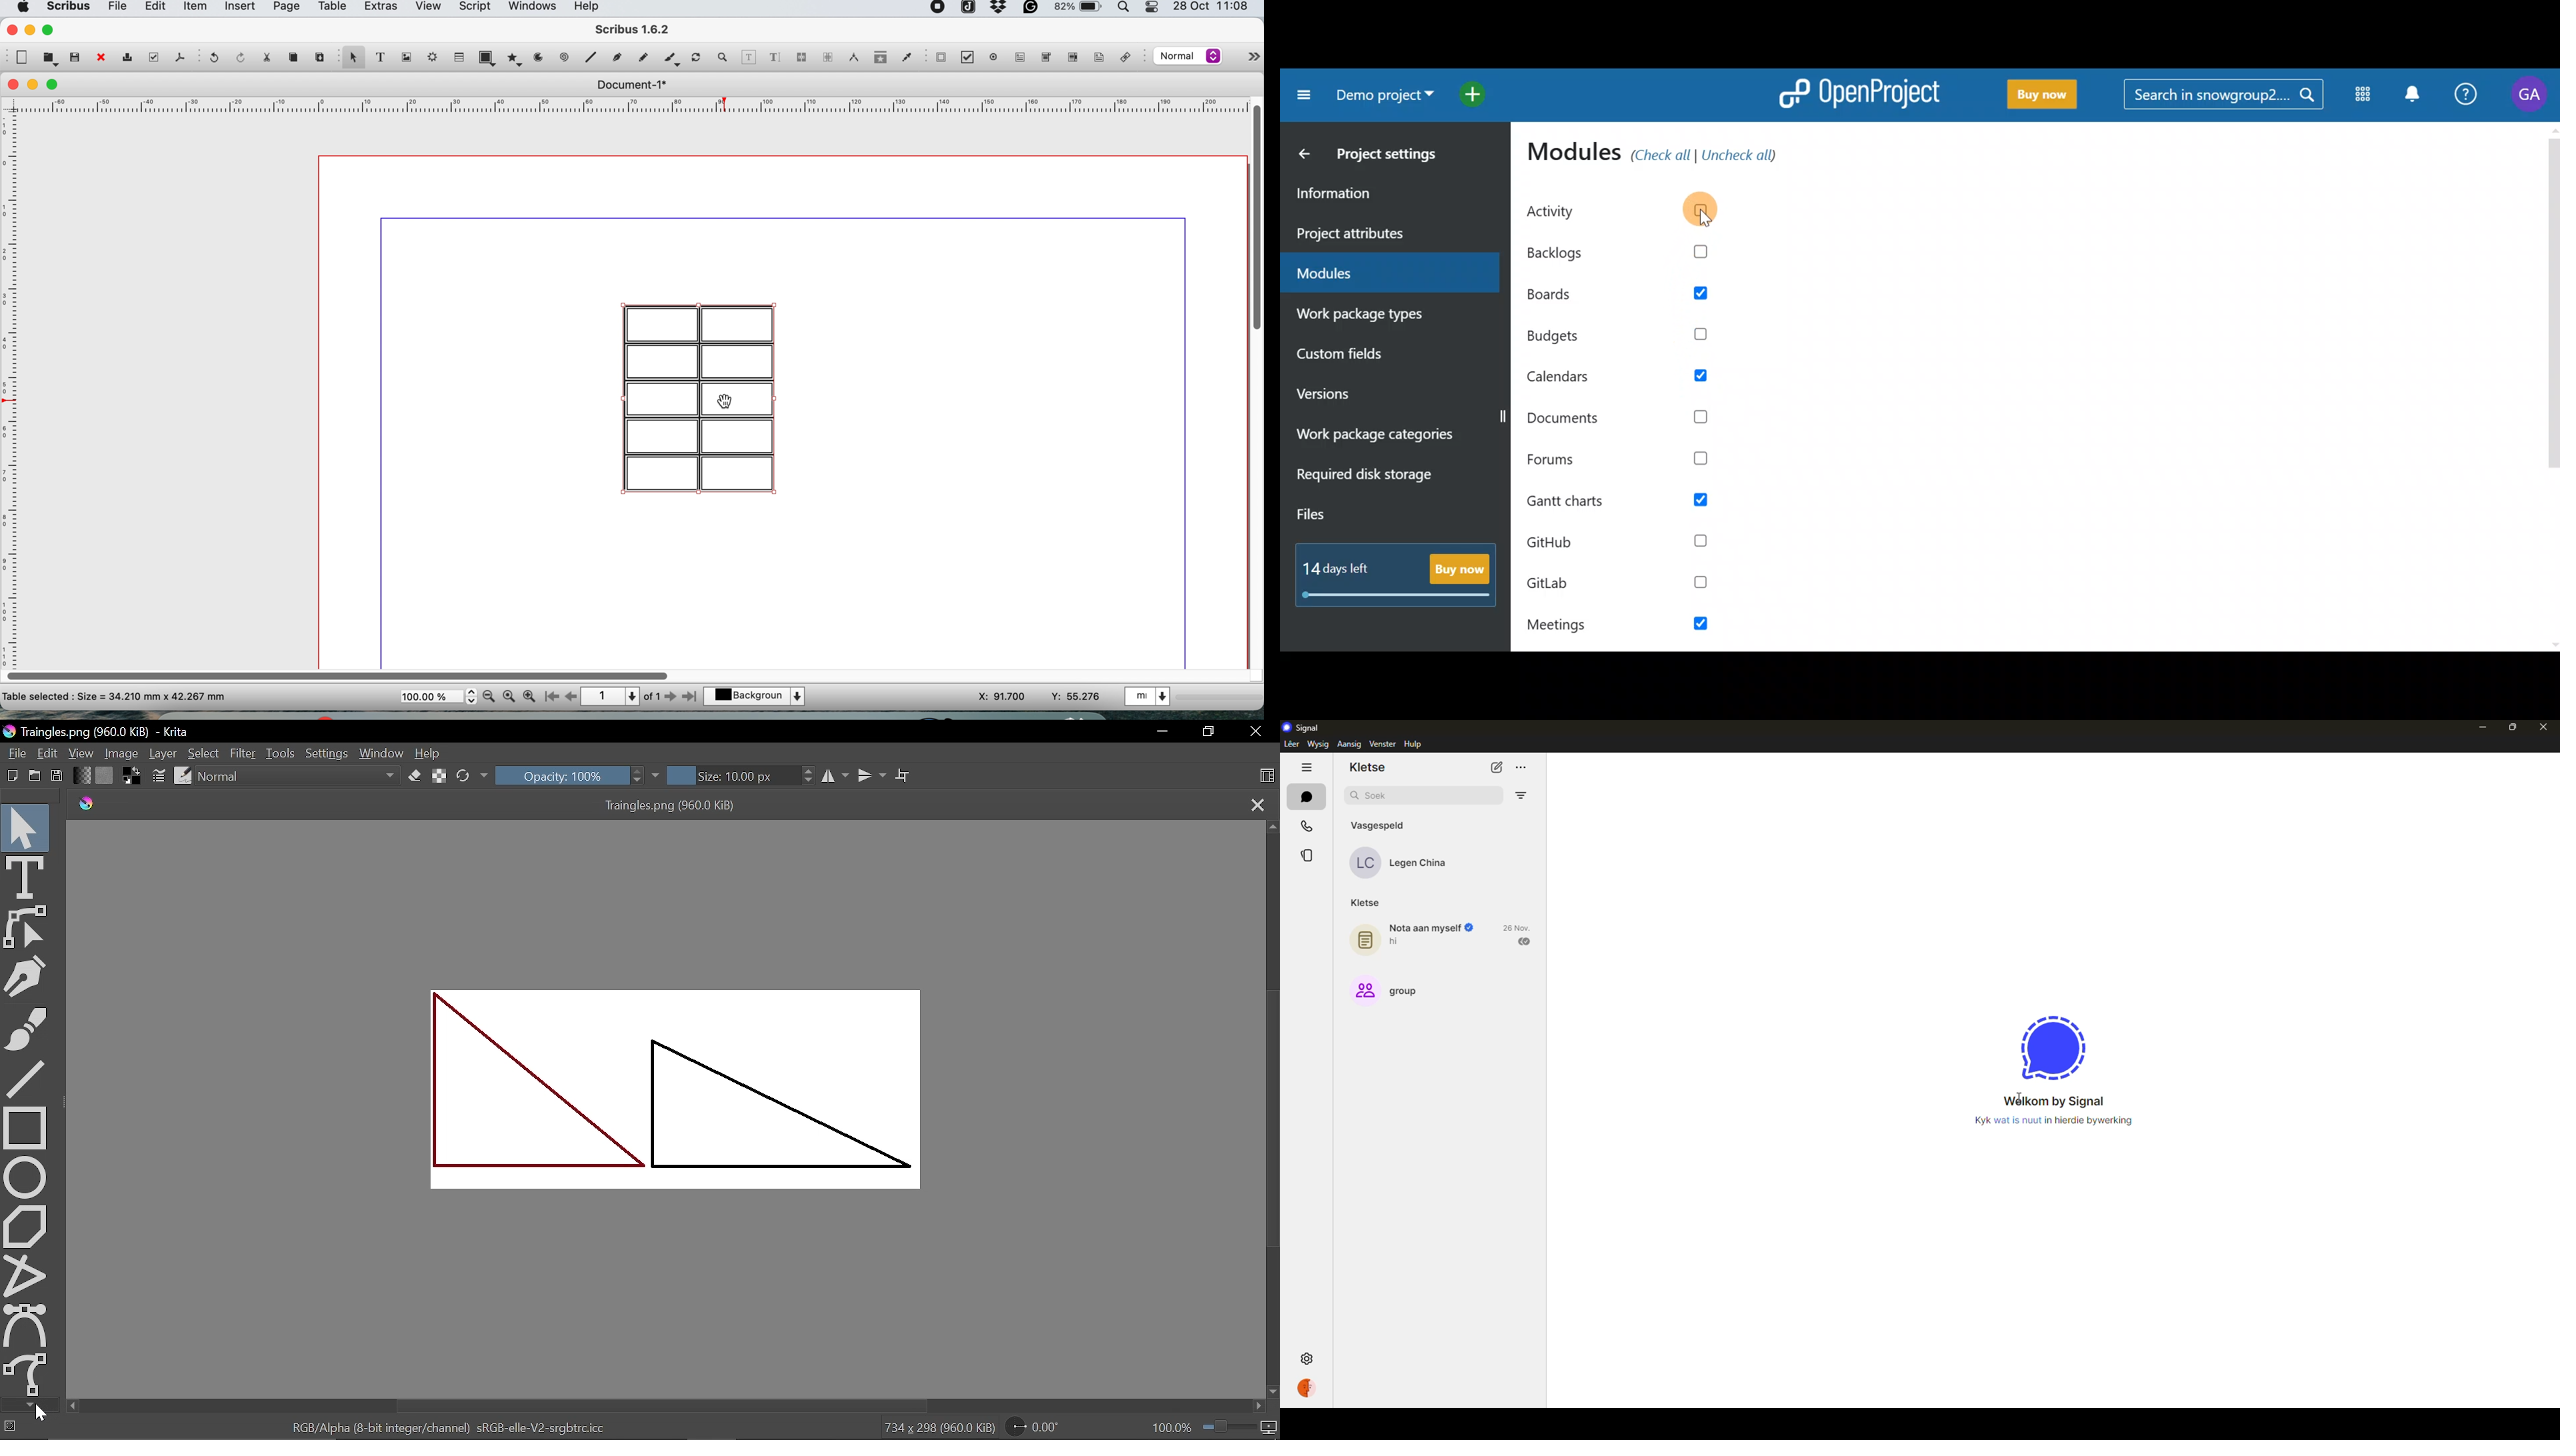  Describe the element at coordinates (29, 1405) in the screenshot. I see `Move down in tools` at that location.